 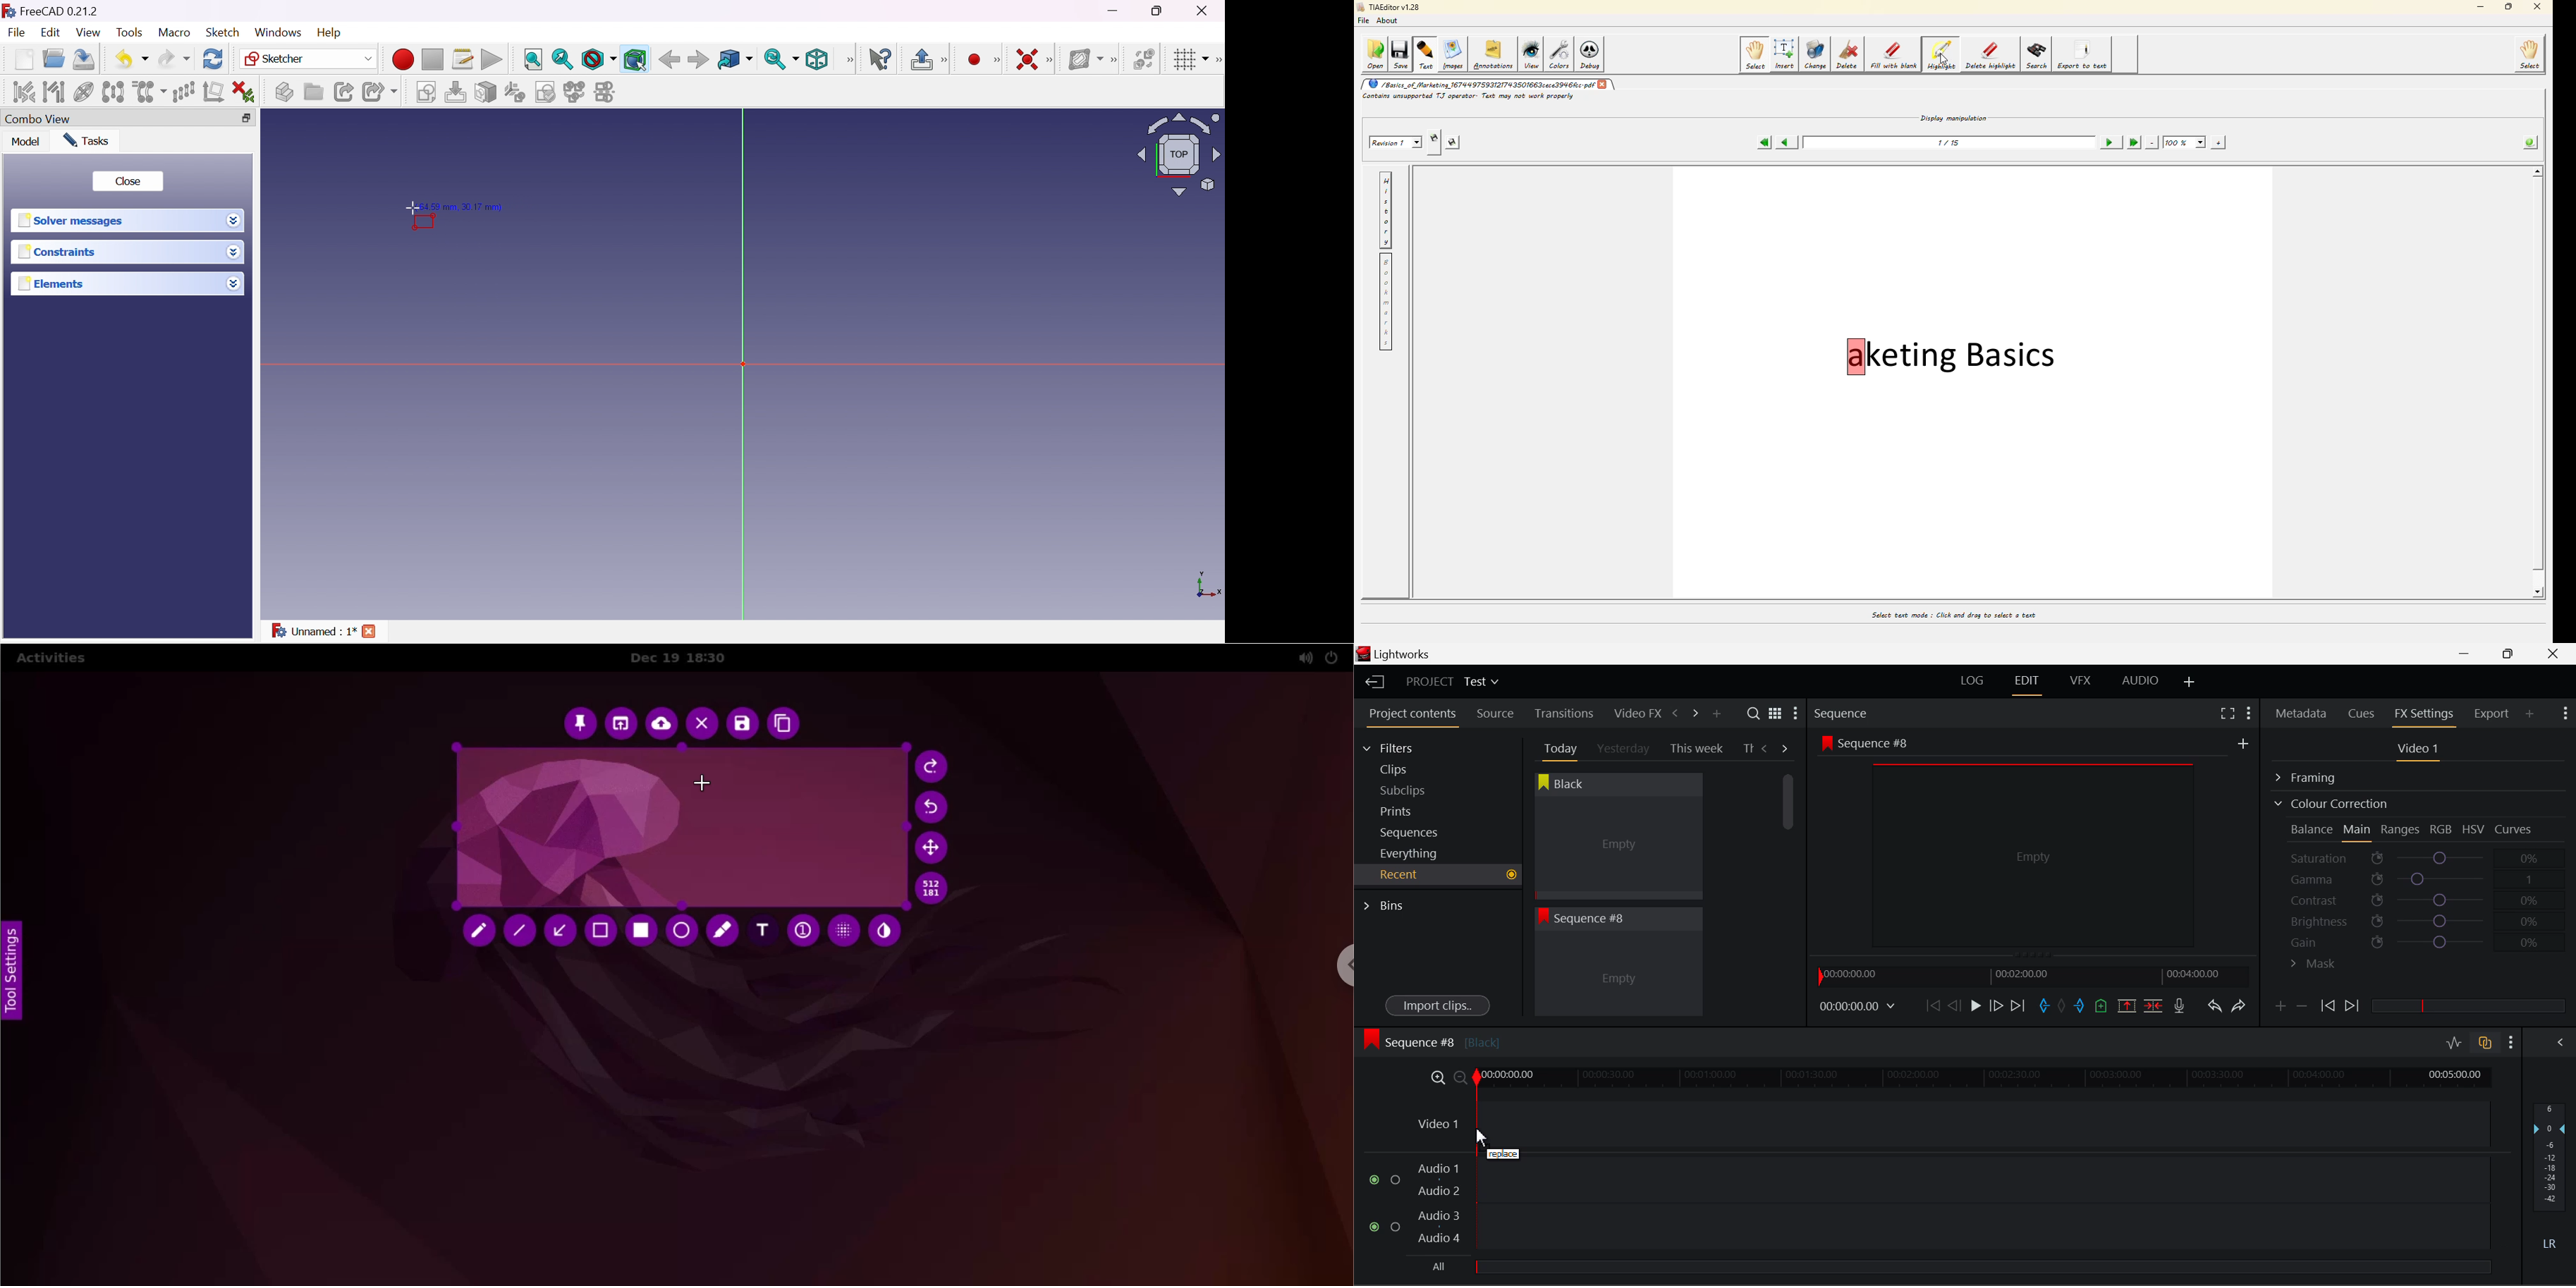 What do you see at coordinates (2018, 1006) in the screenshot?
I see `To End` at bounding box center [2018, 1006].